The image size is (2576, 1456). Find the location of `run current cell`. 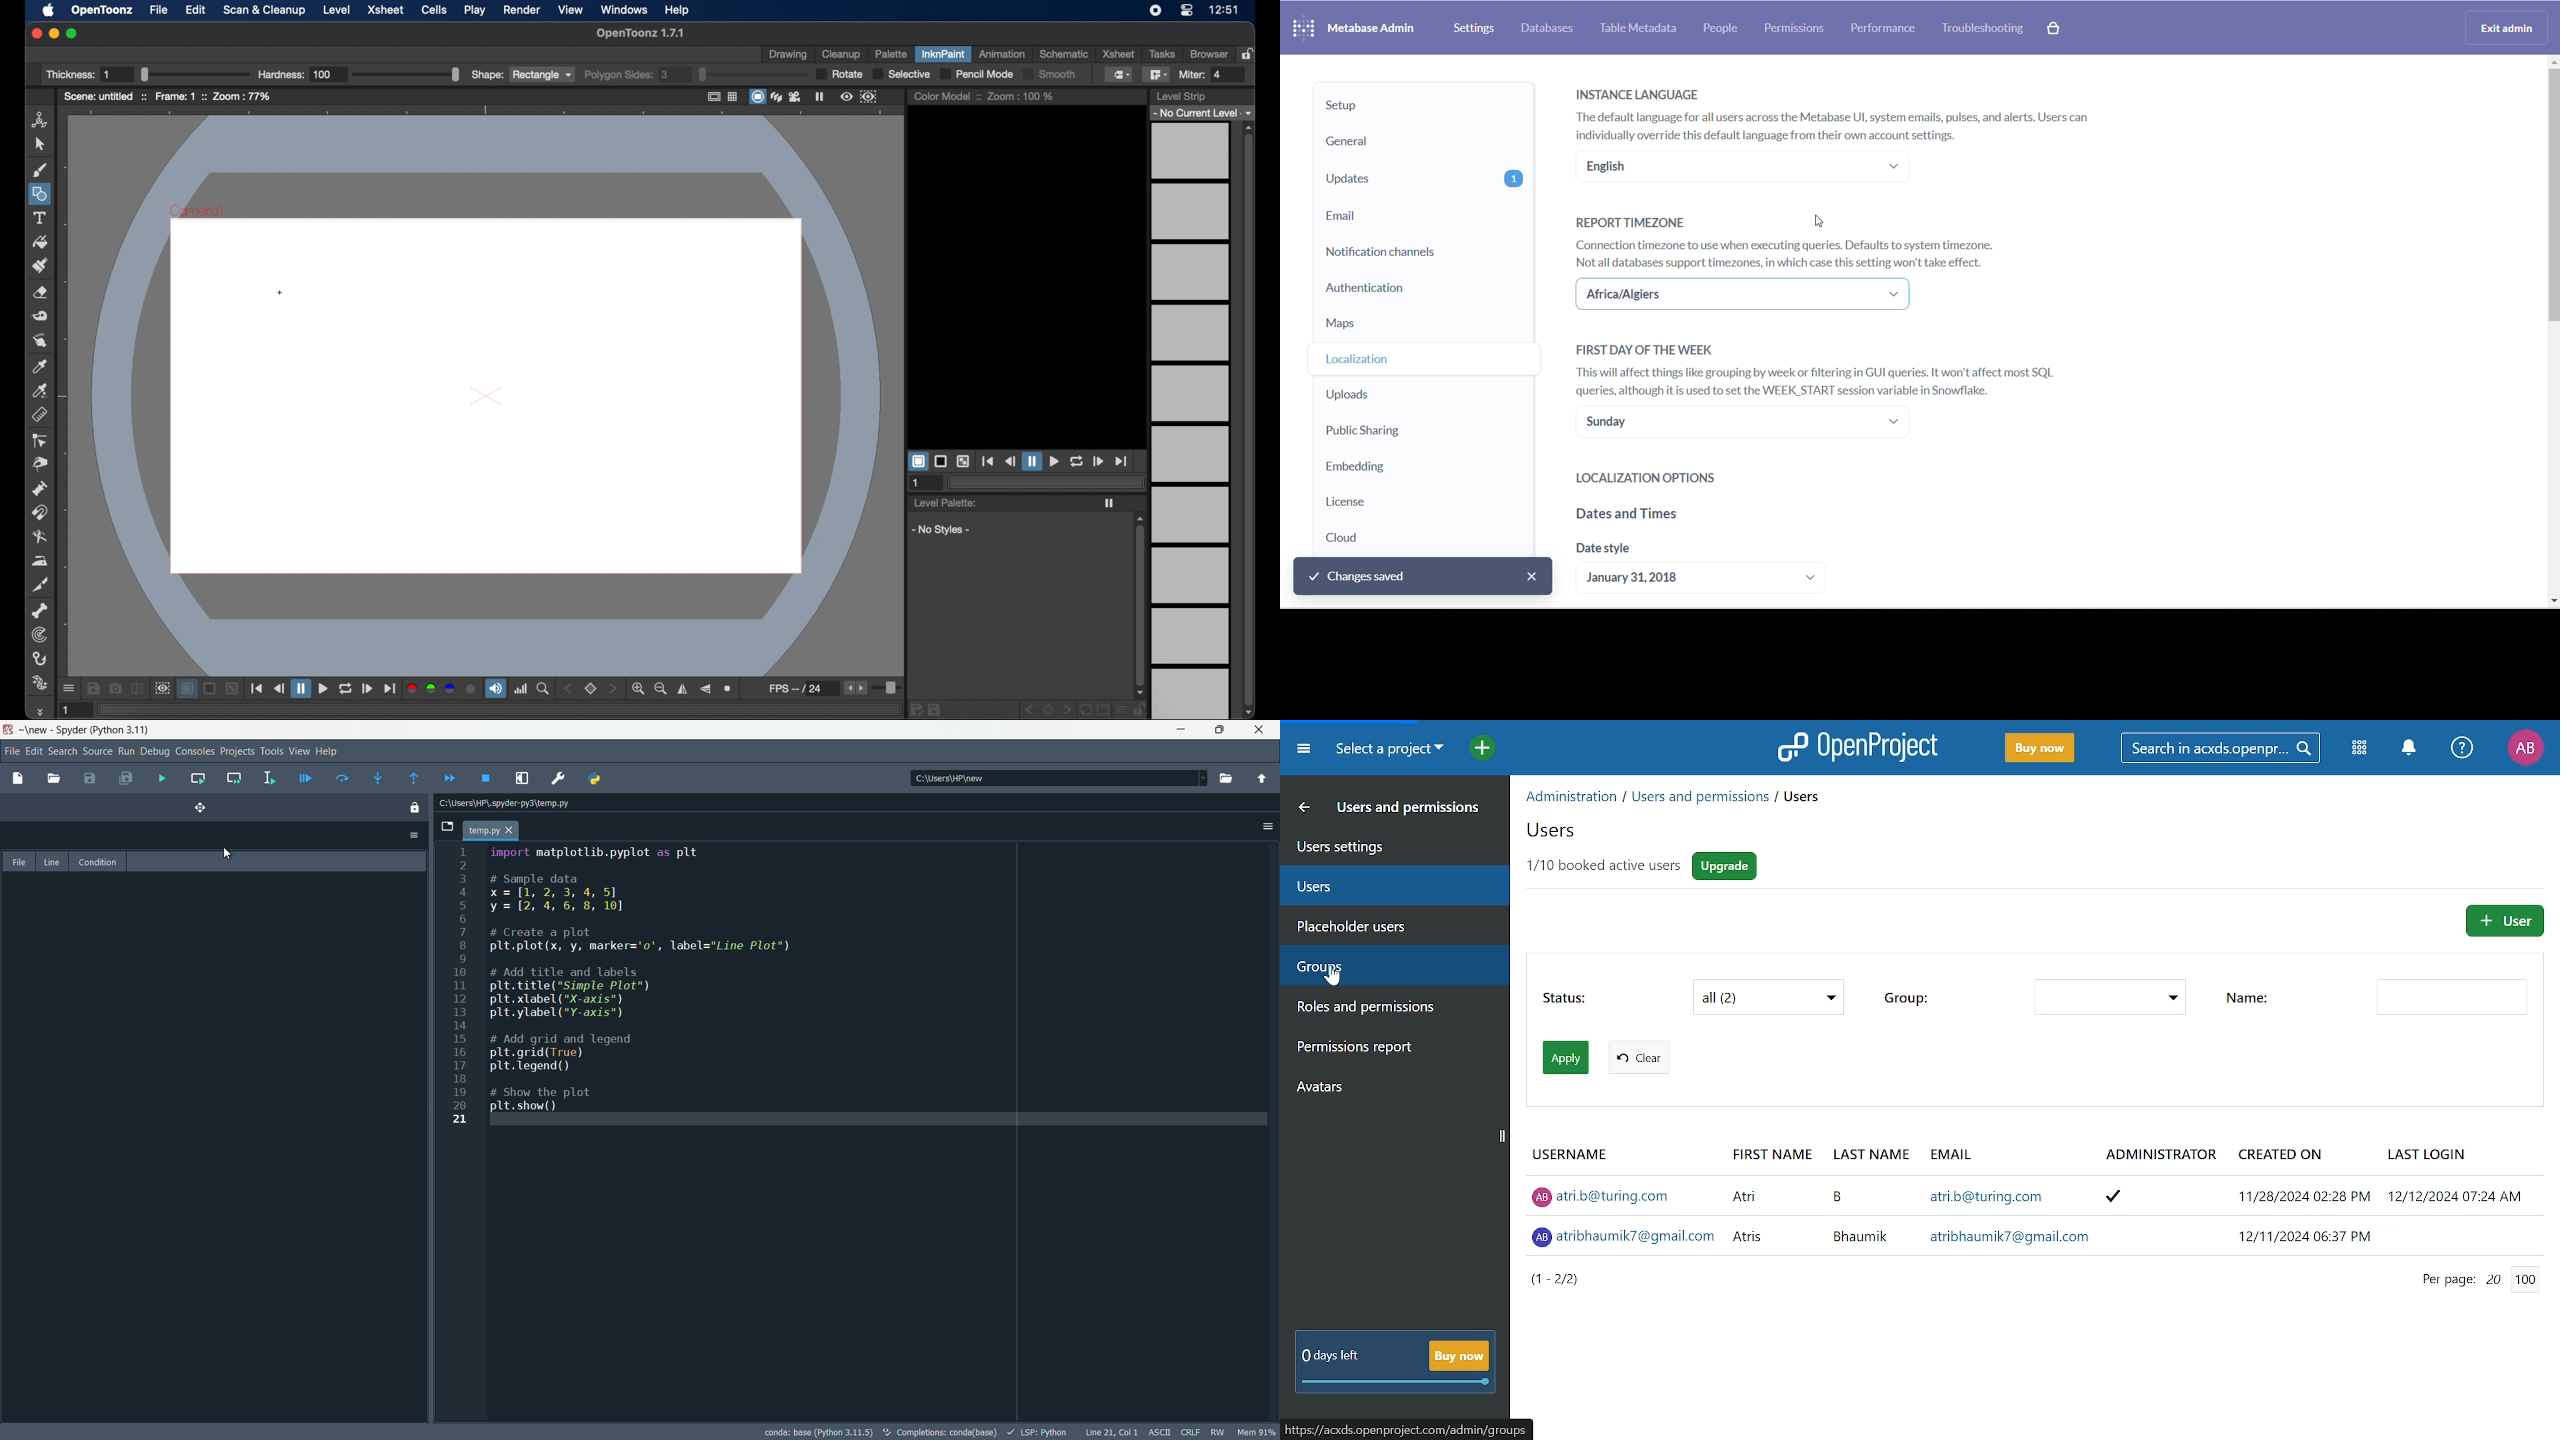

run current cell is located at coordinates (195, 778).